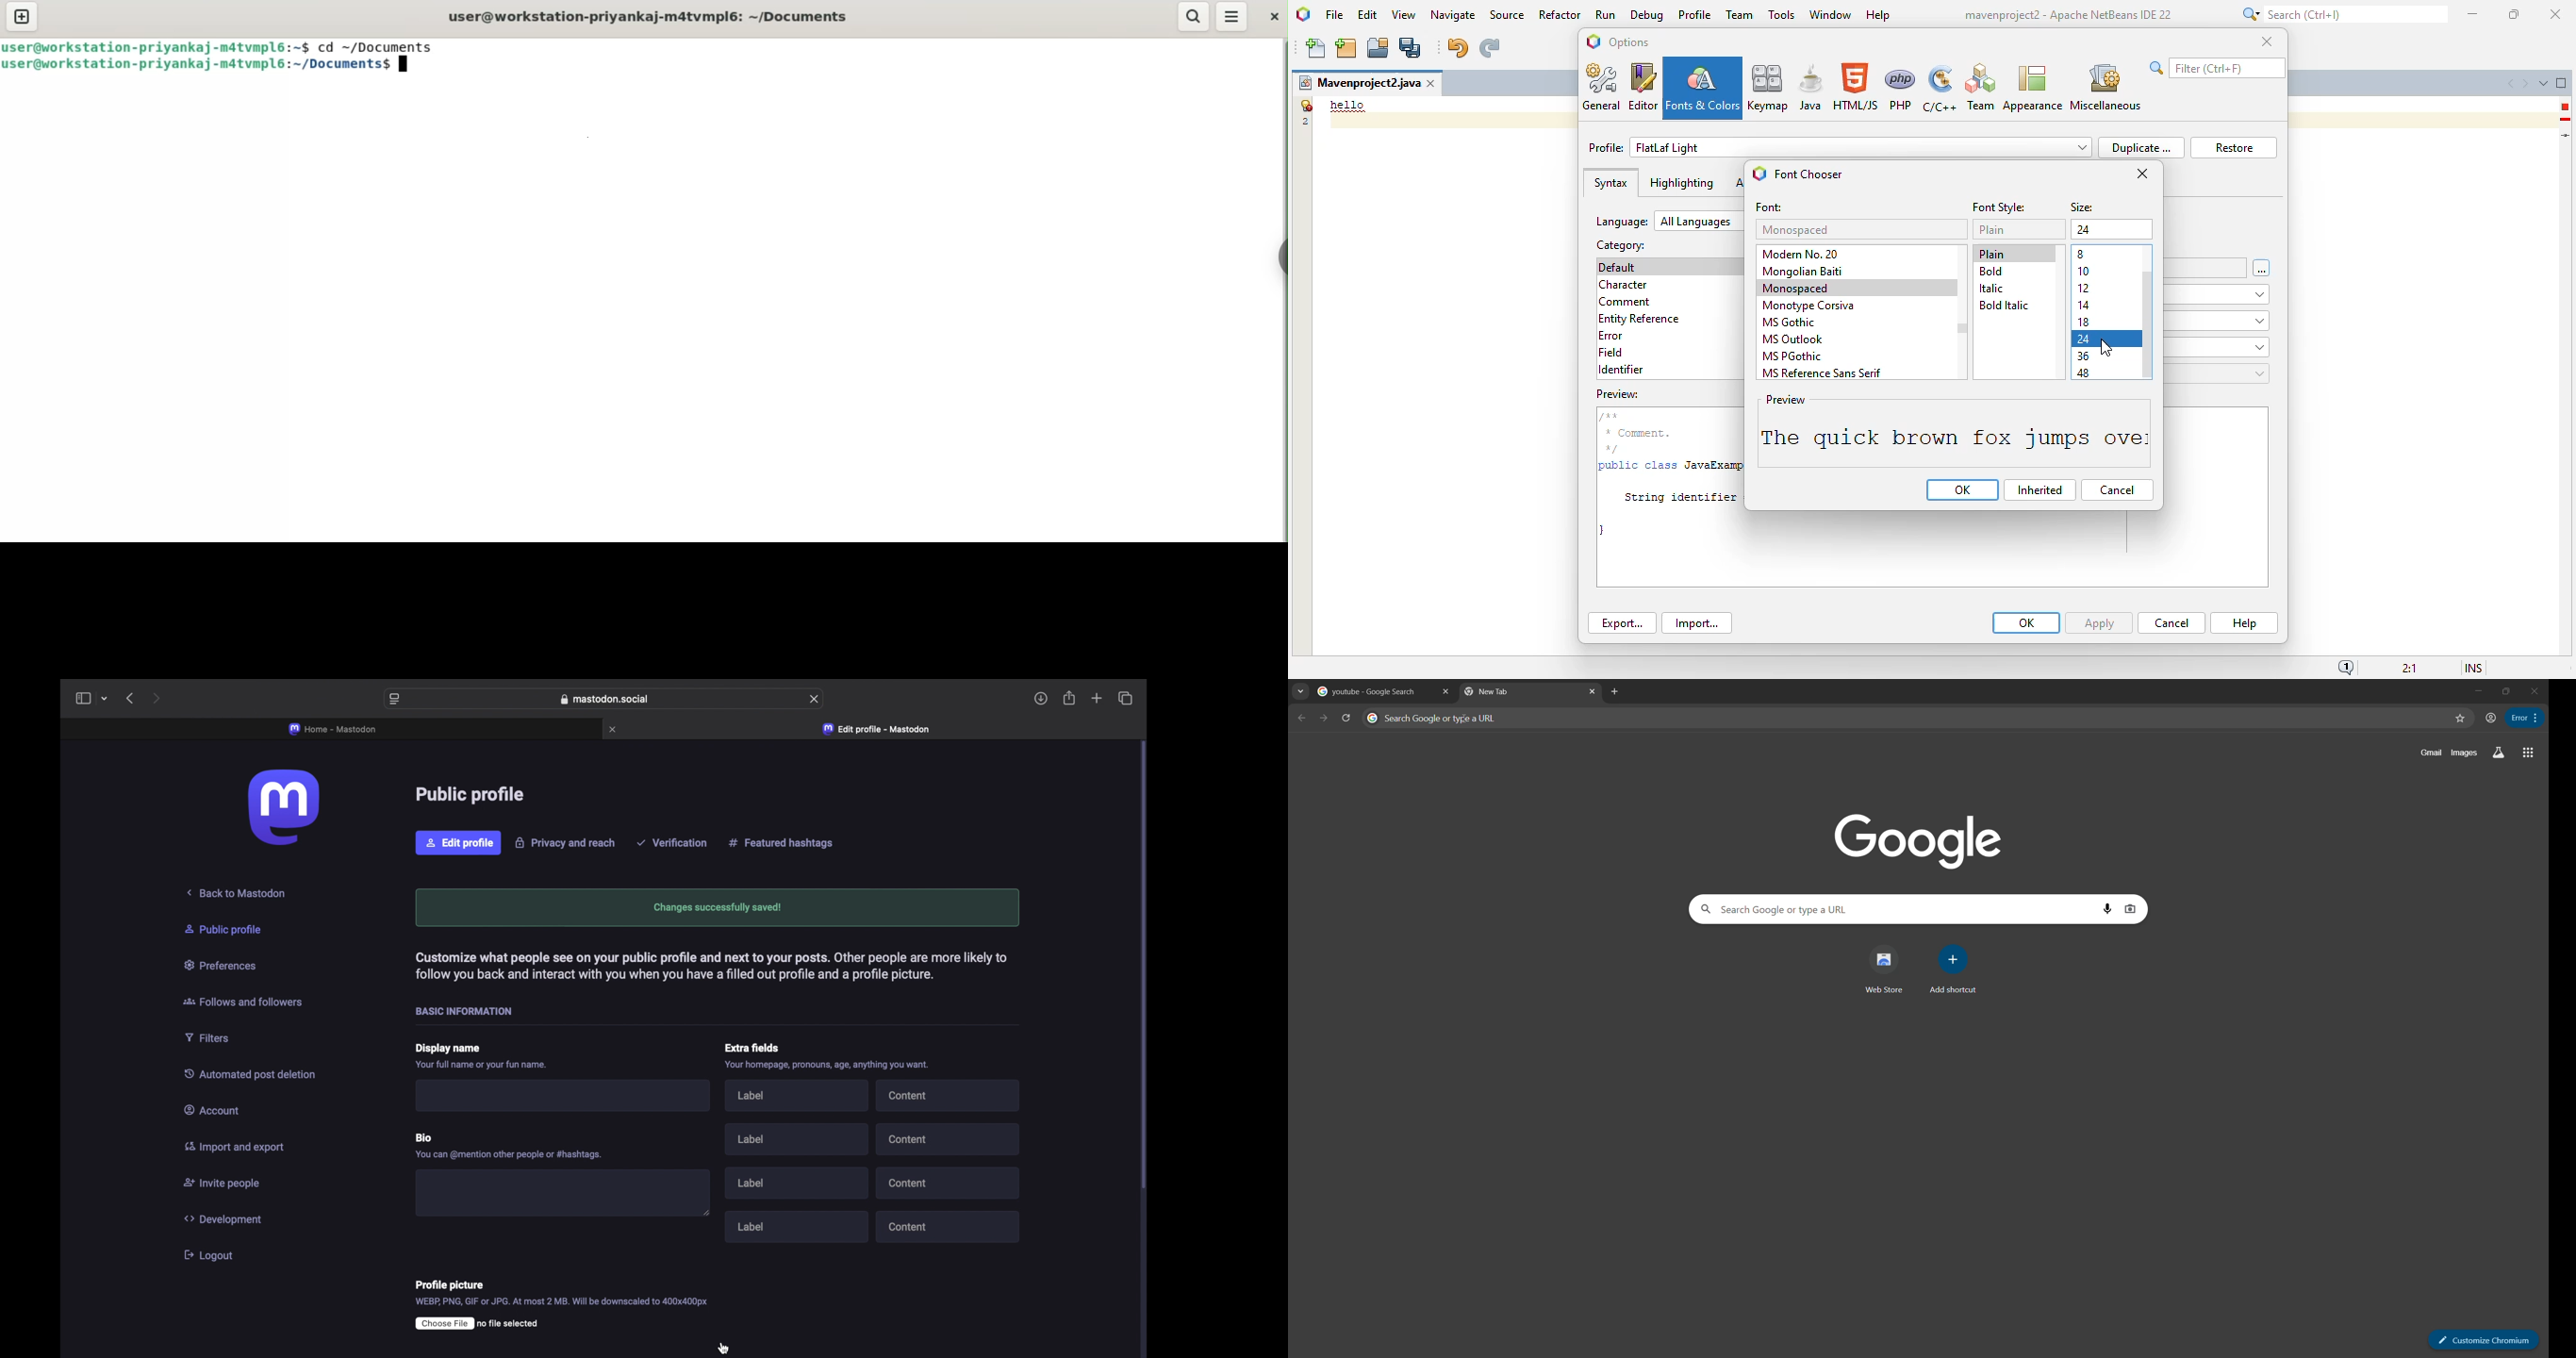 The height and width of the screenshot is (1372, 2576). Describe the element at coordinates (248, 1073) in the screenshot. I see `\utomated post deletion` at that location.